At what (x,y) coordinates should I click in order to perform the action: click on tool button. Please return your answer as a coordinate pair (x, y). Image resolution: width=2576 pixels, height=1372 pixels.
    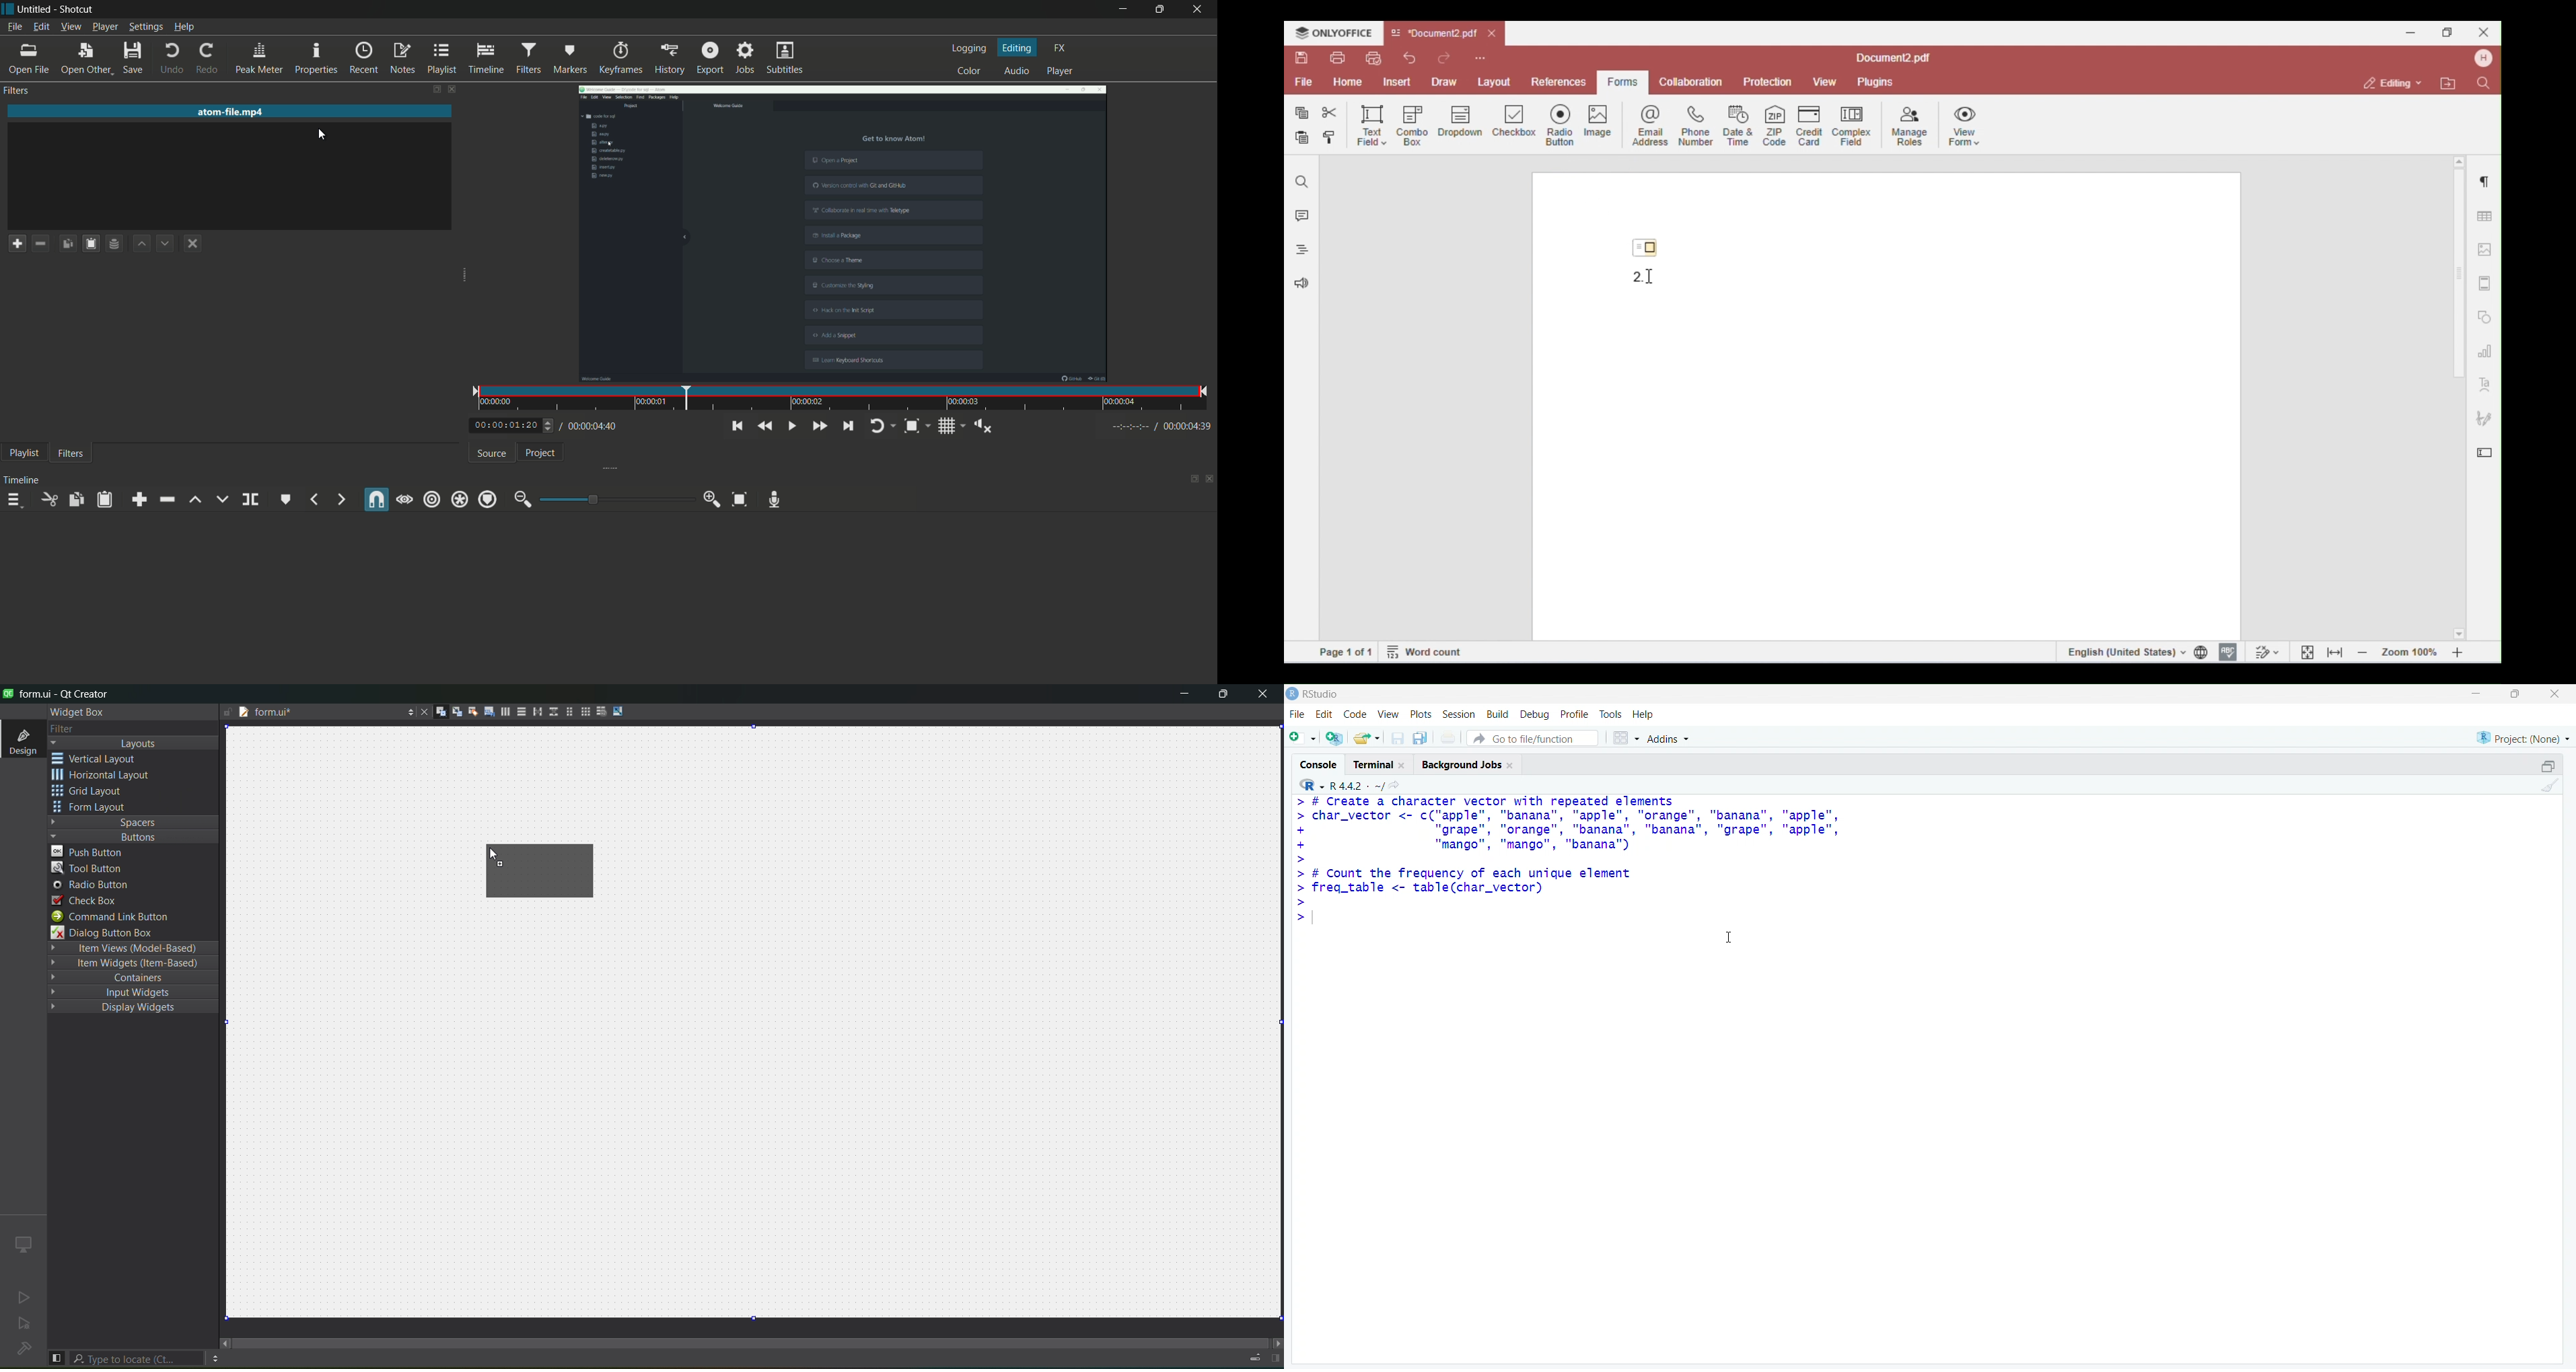
    Looking at the image, I should click on (88, 869).